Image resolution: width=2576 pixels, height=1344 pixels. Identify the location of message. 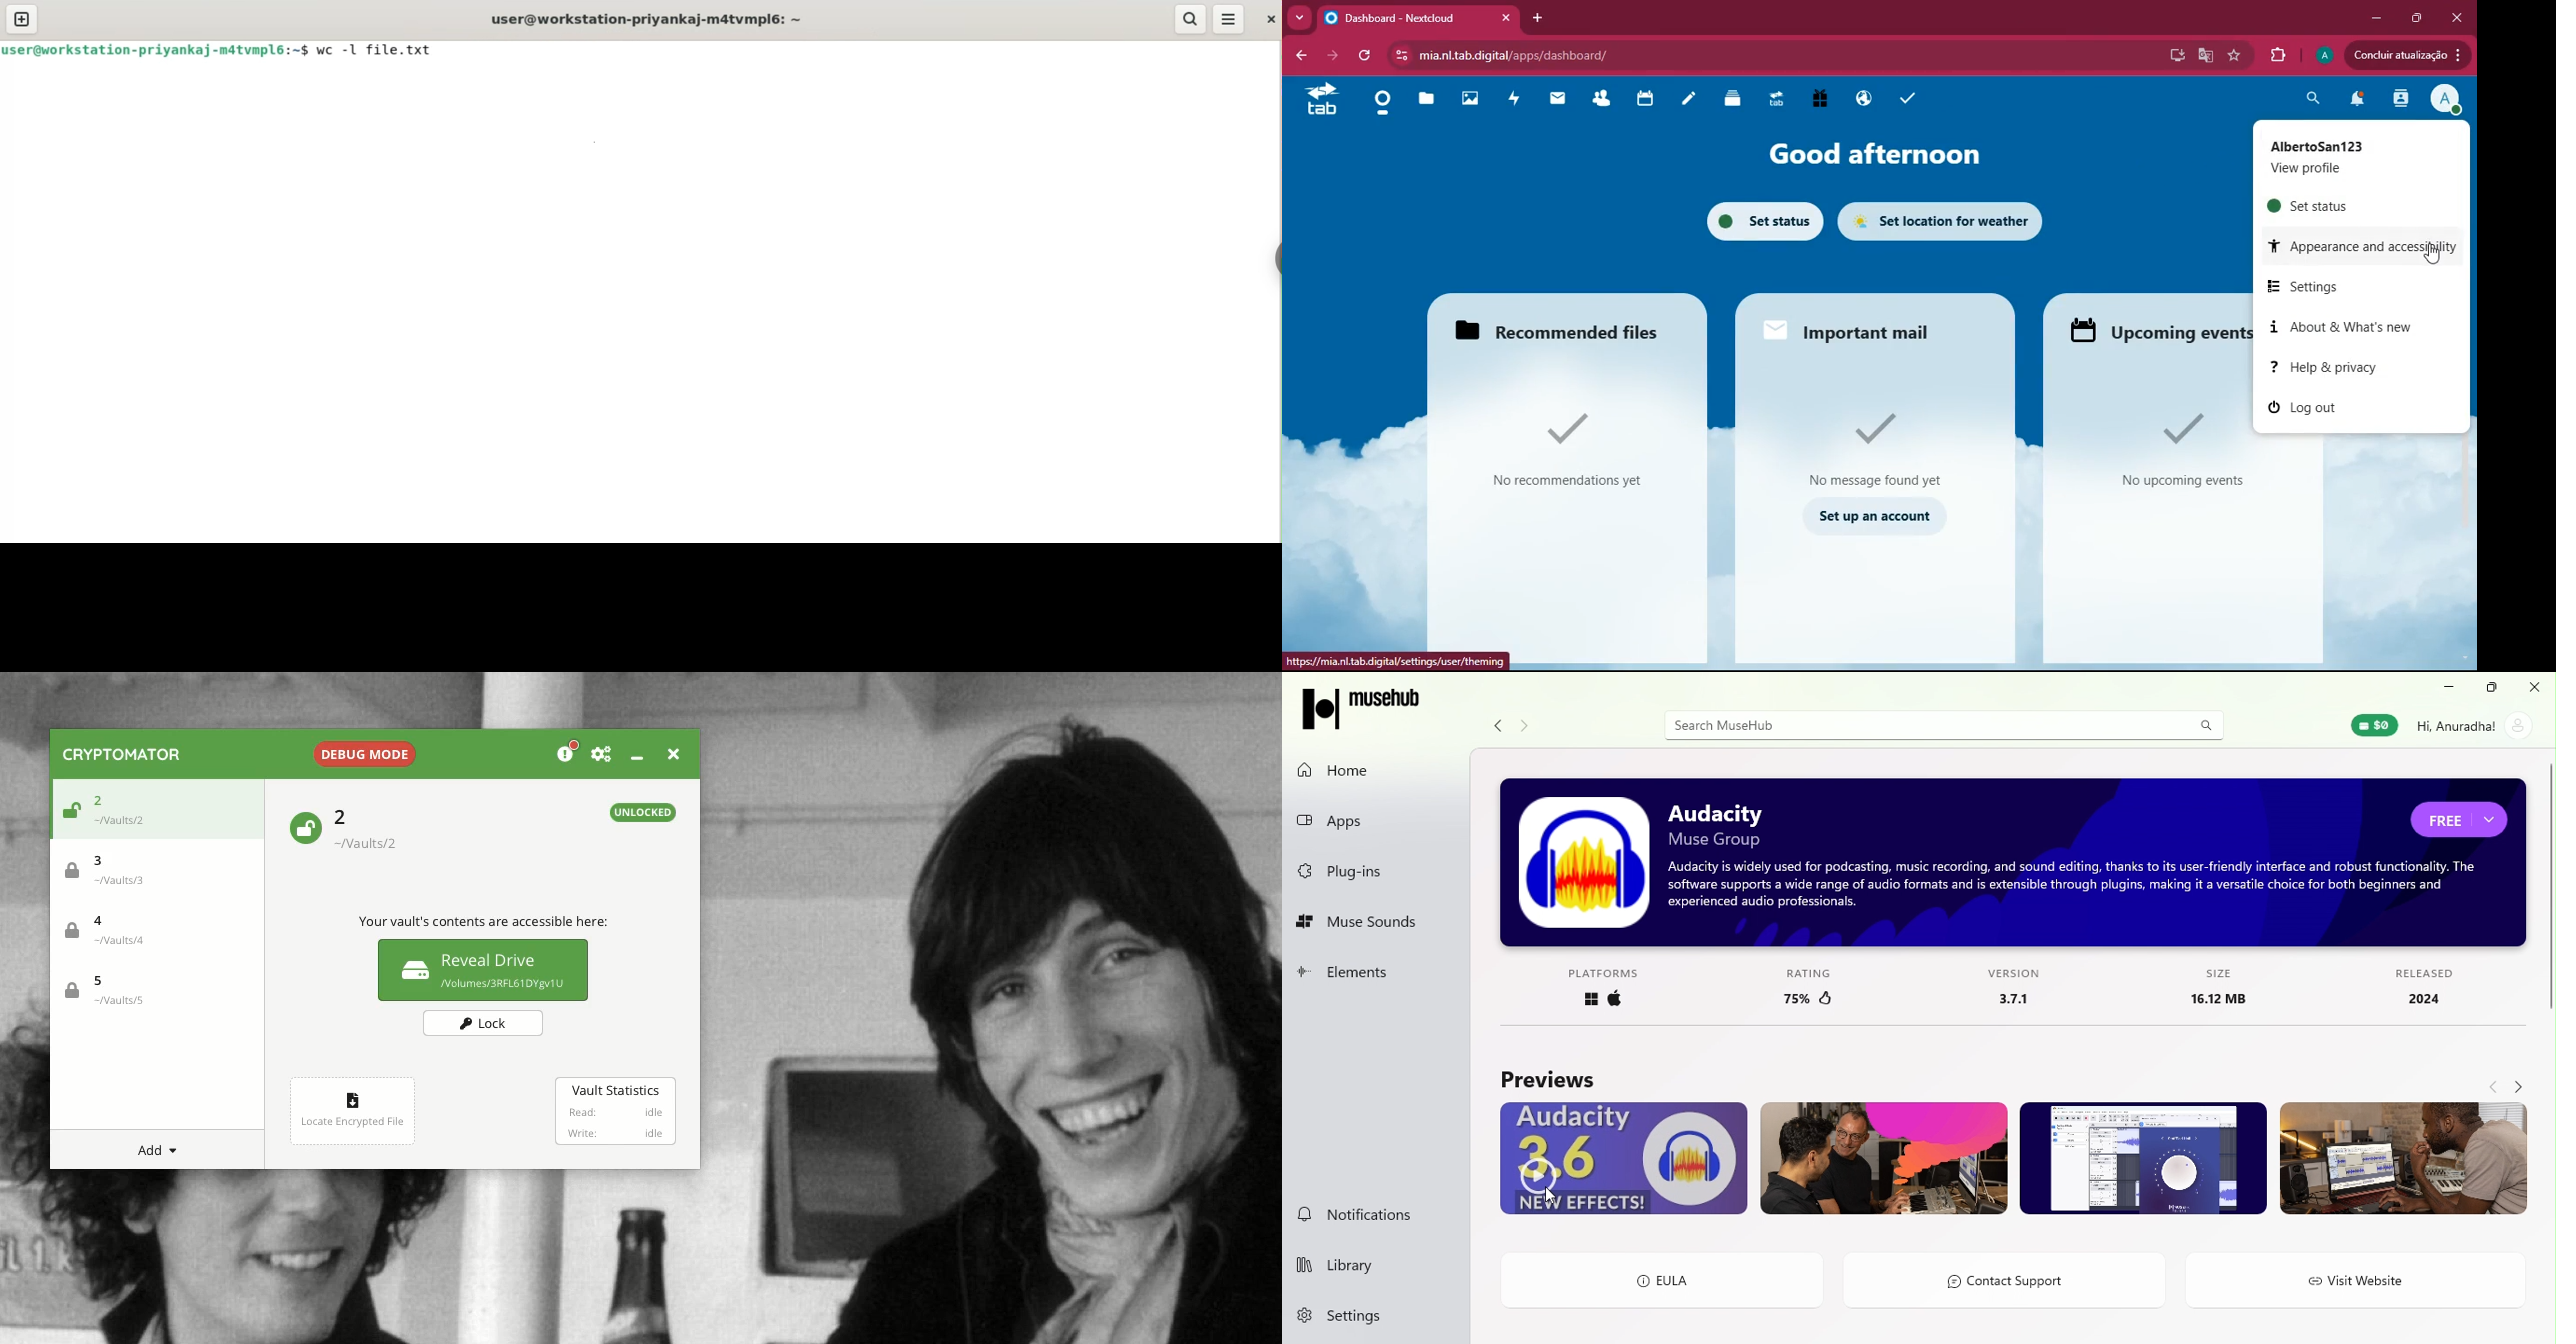
(1872, 449).